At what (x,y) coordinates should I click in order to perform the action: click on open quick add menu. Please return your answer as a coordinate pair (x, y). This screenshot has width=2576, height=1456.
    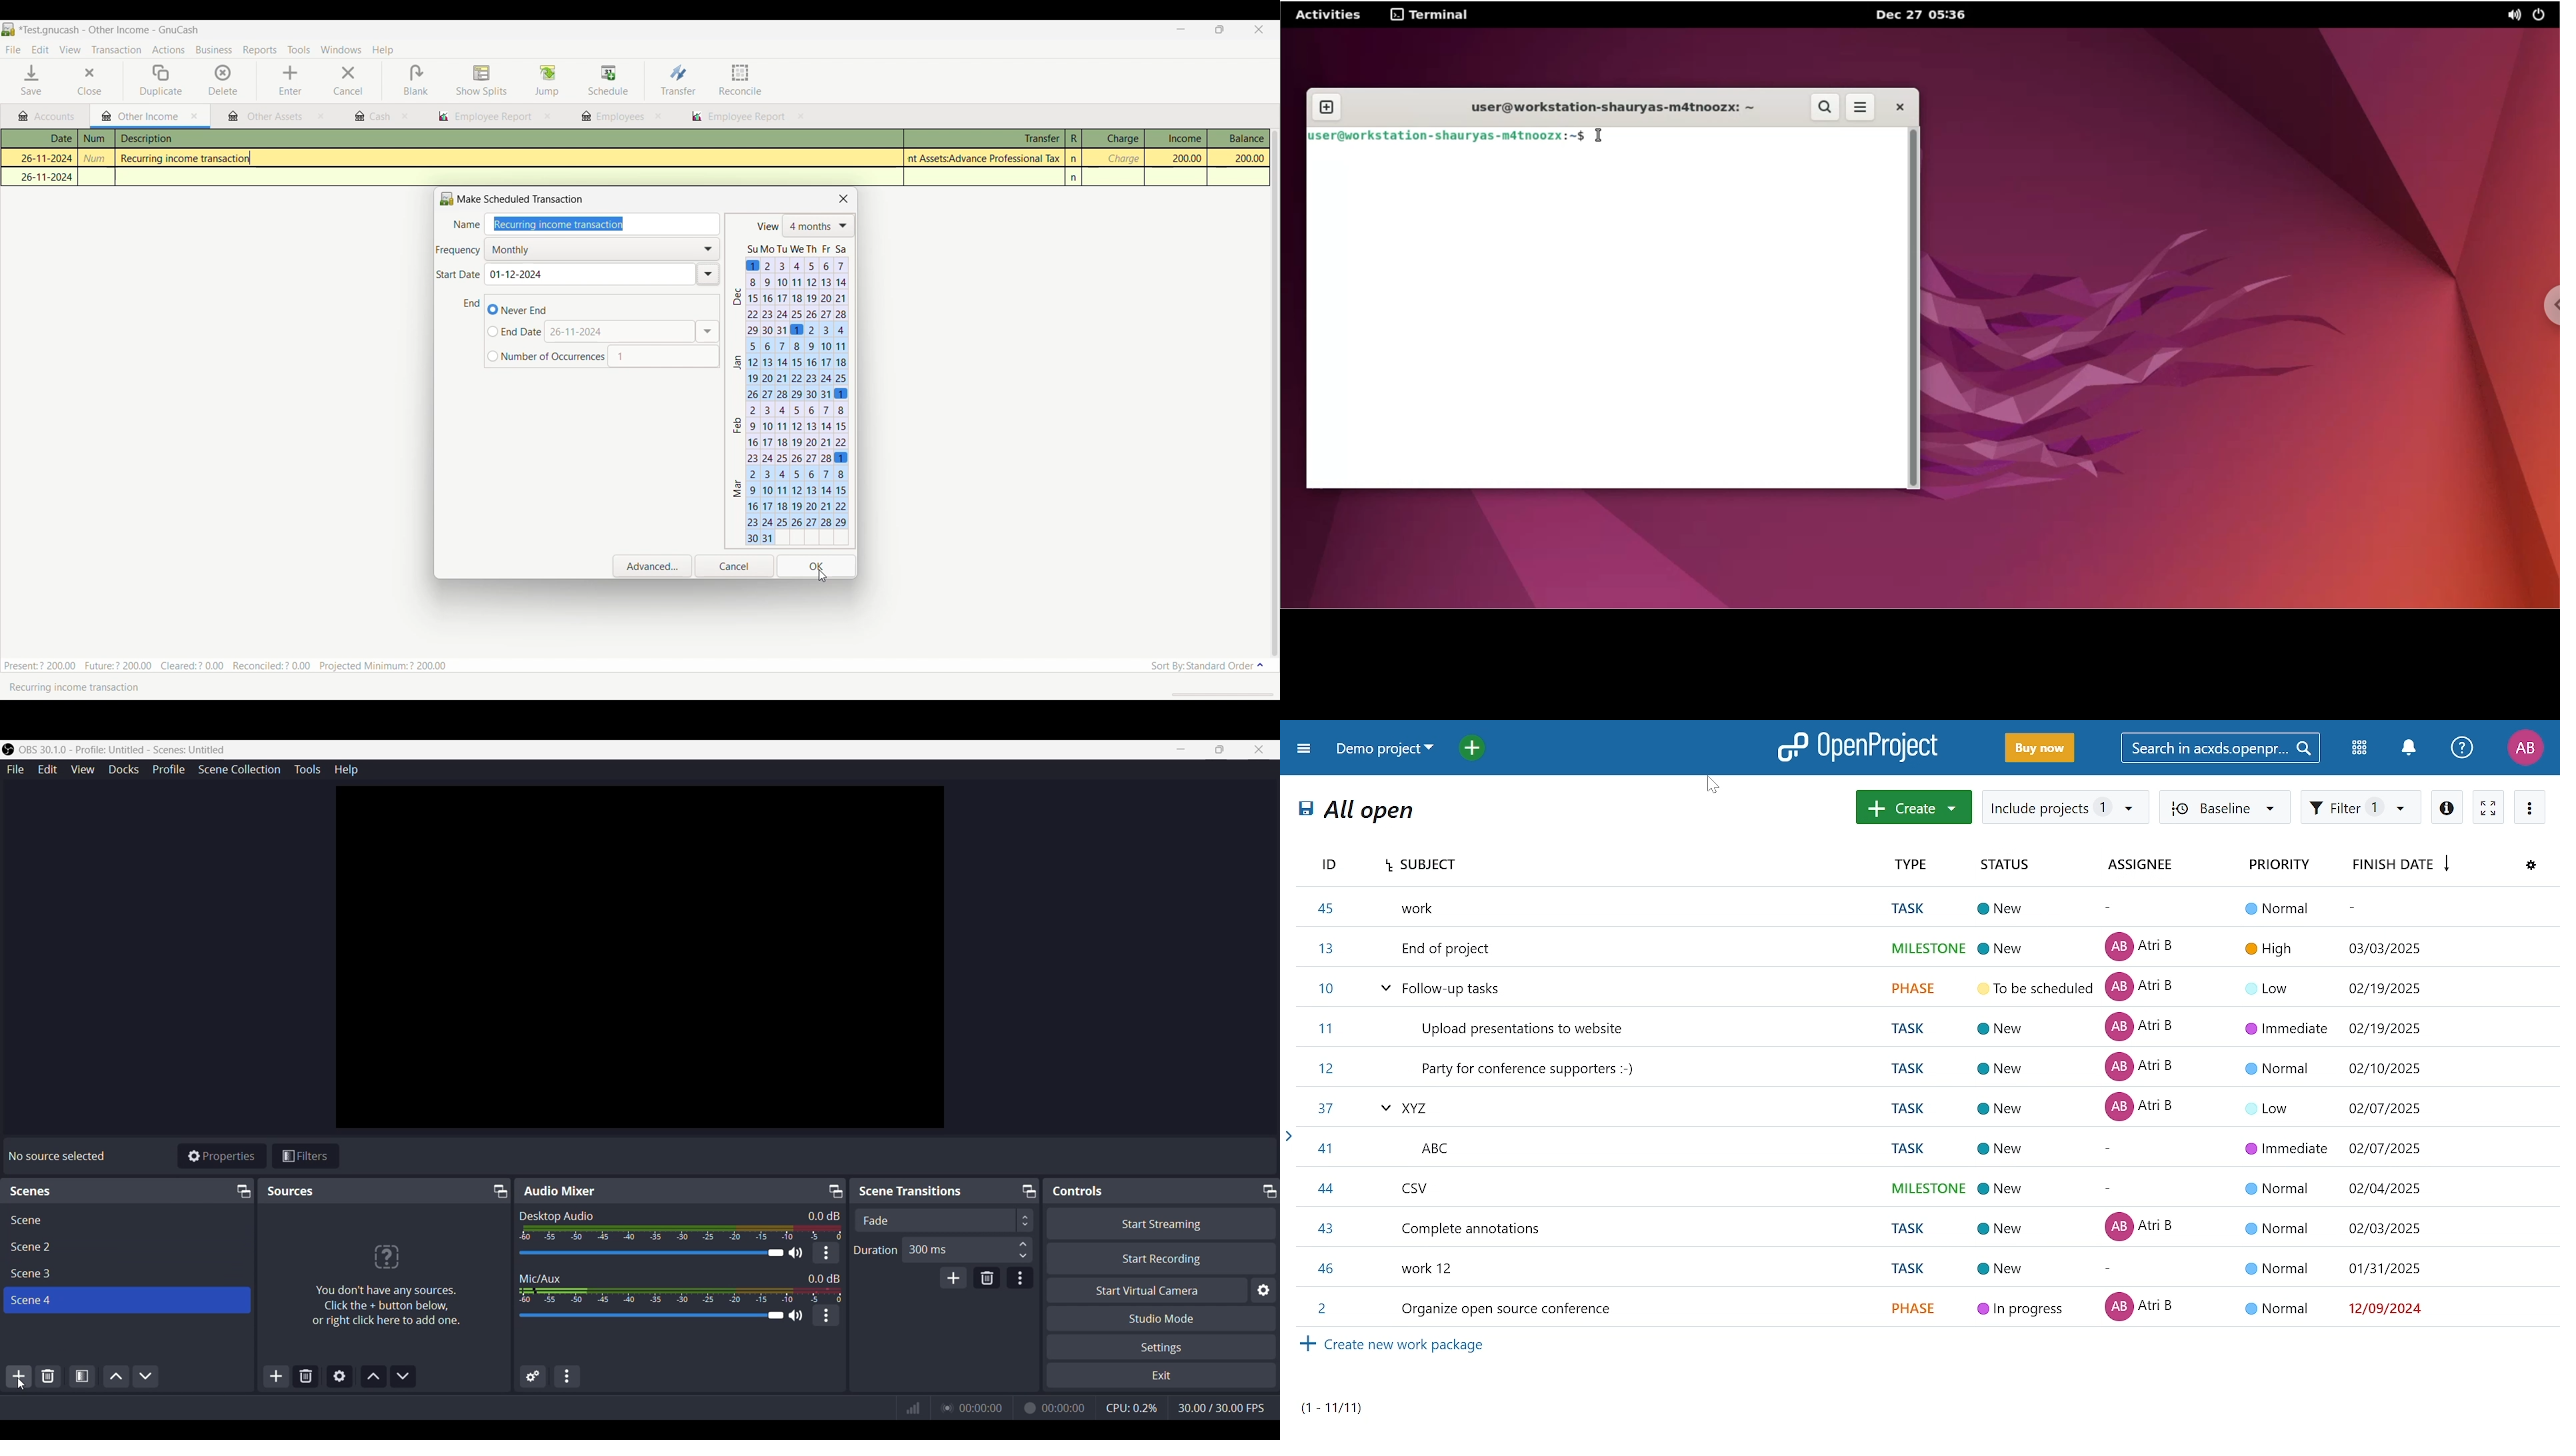
    Looking at the image, I should click on (1476, 748).